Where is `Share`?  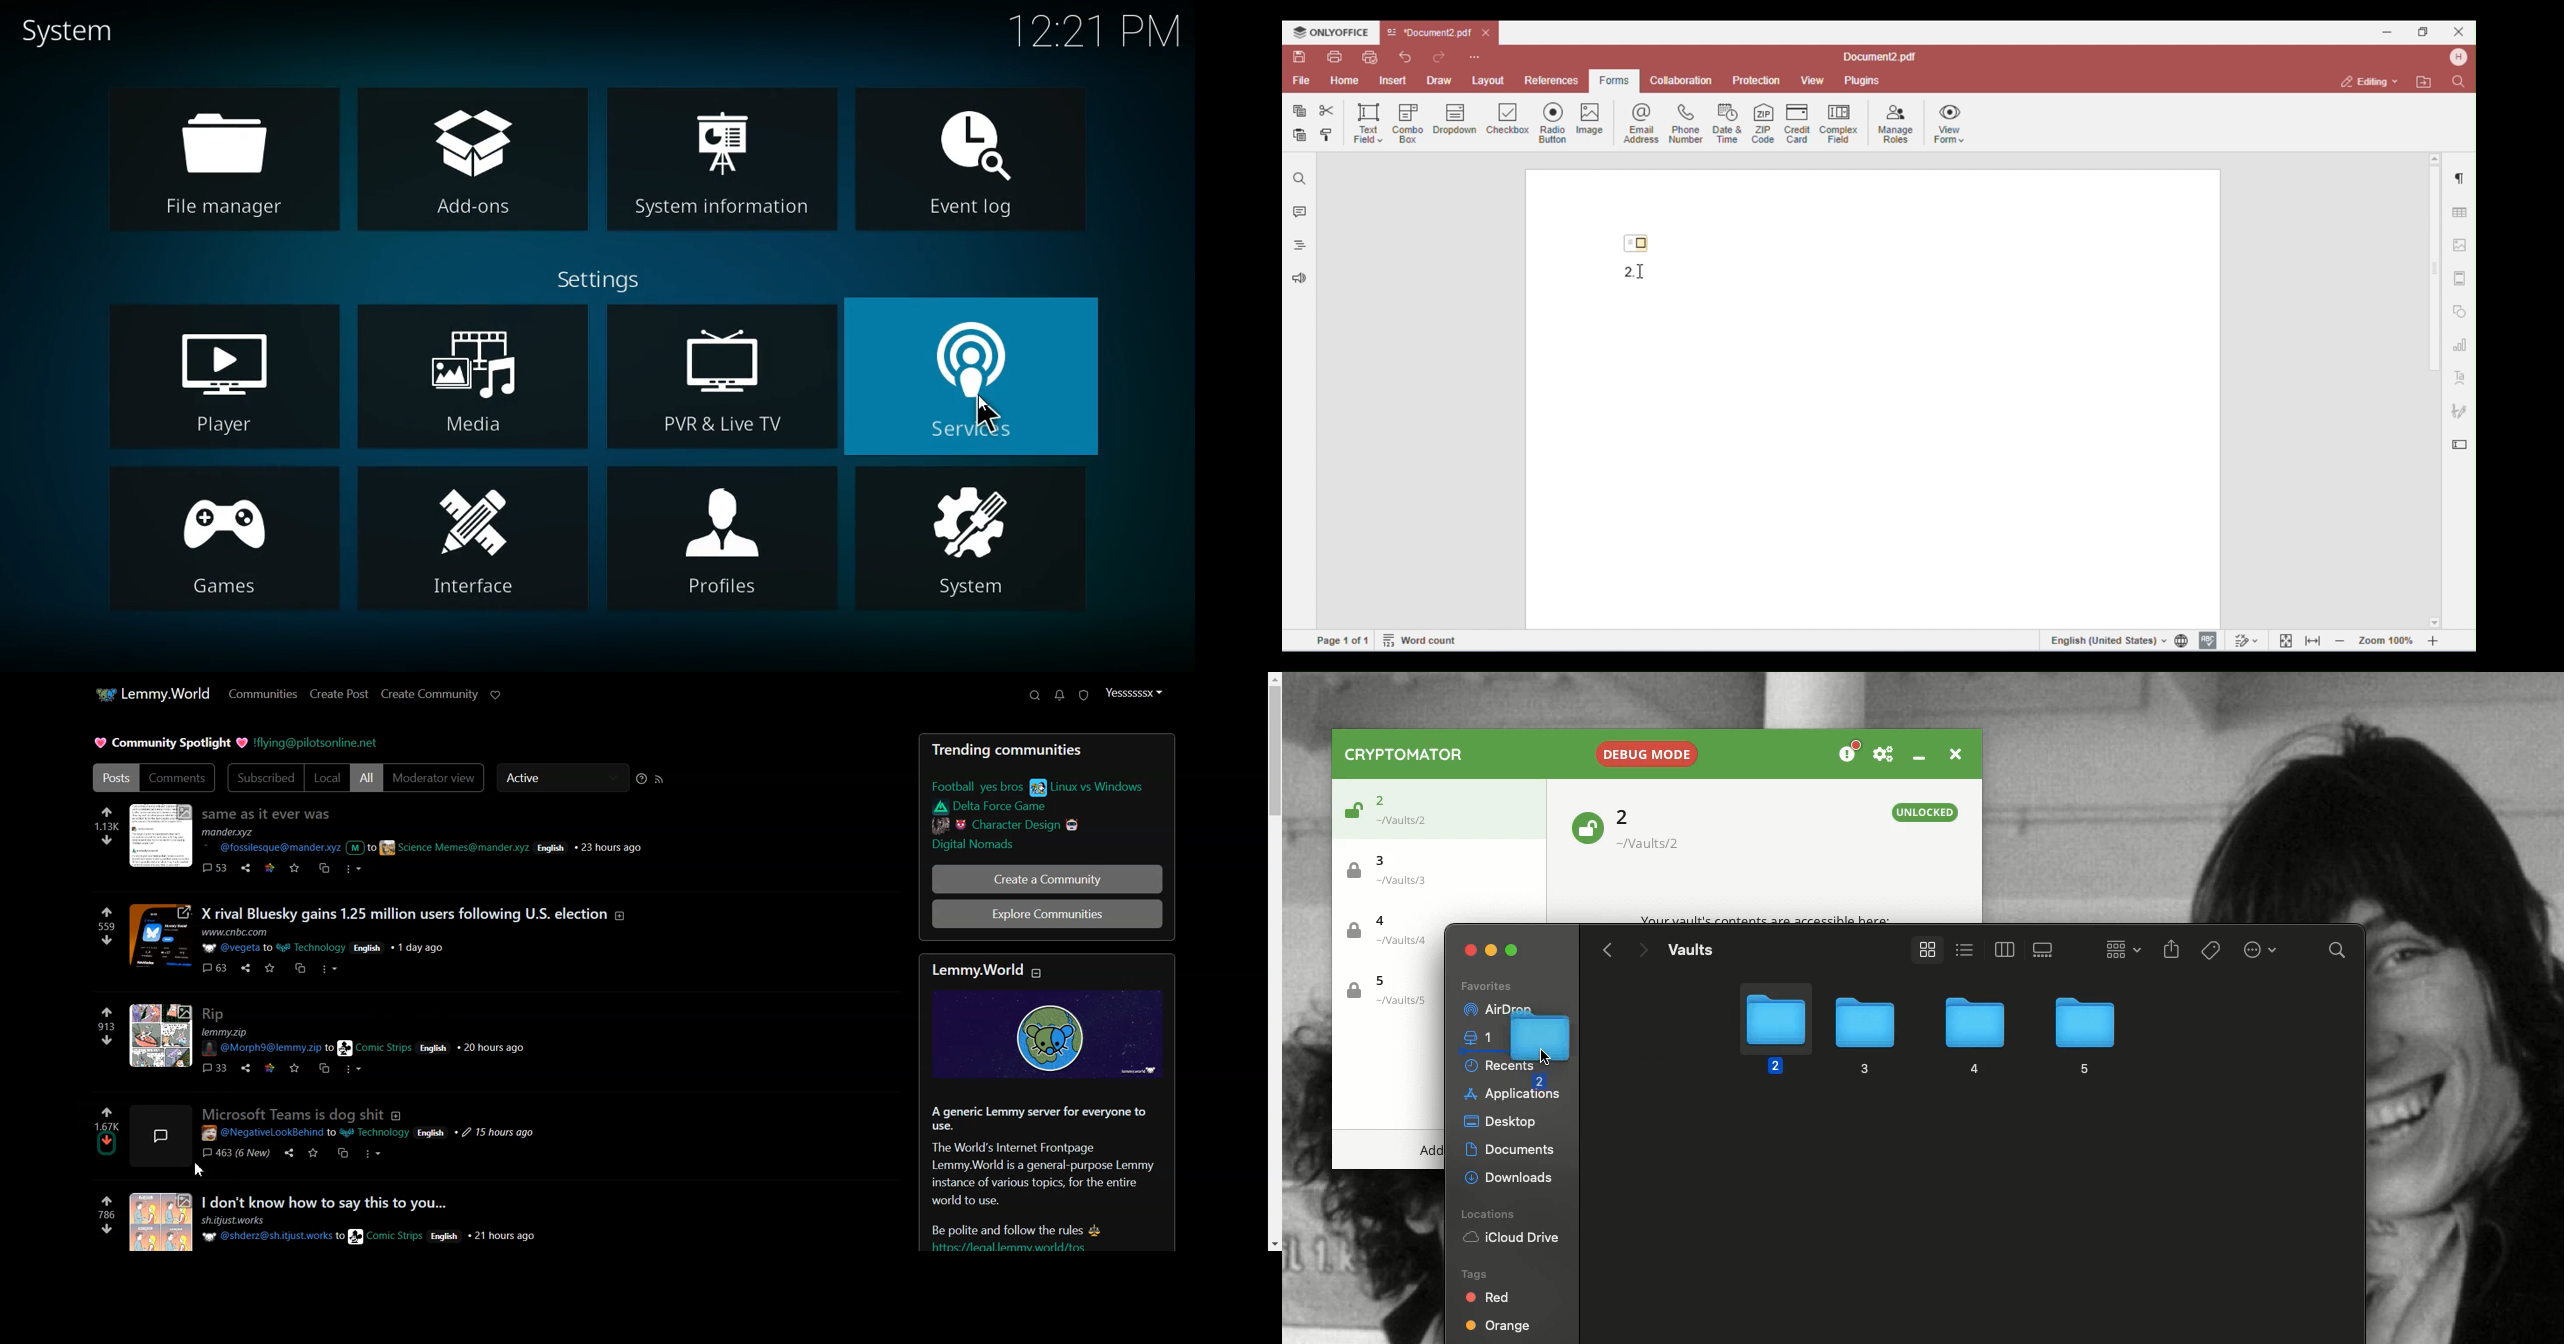 Share is located at coordinates (2172, 951).